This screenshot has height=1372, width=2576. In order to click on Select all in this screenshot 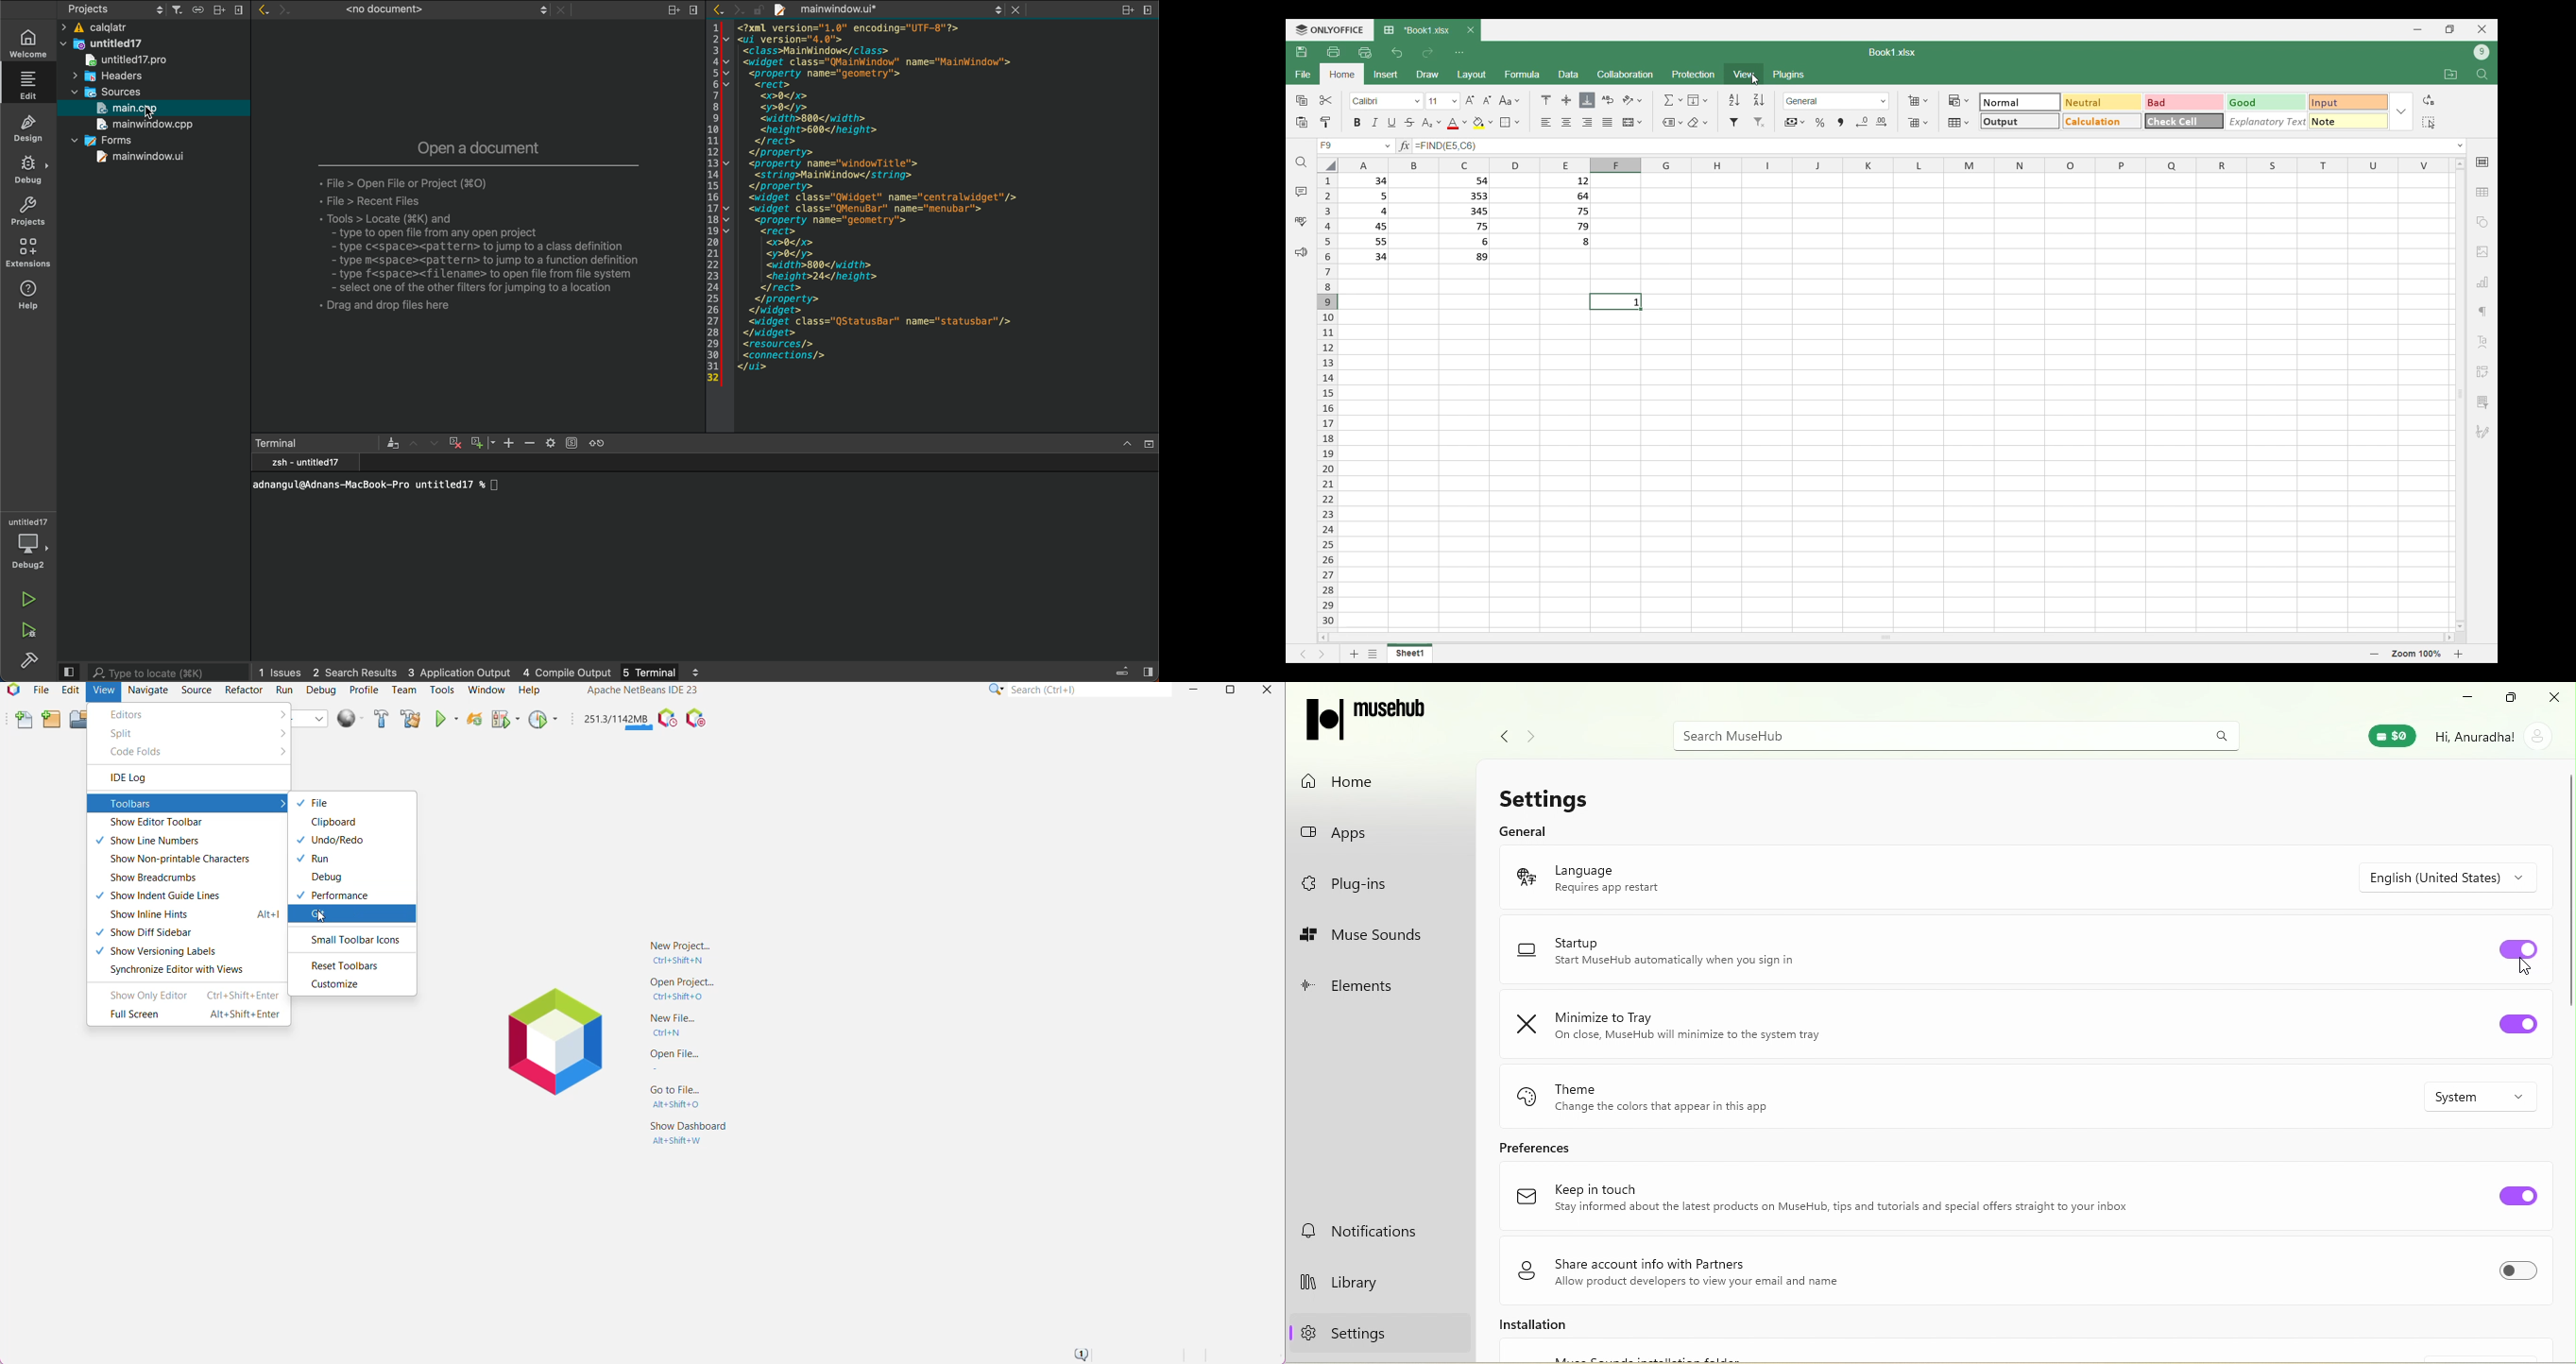, I will do `click(2429, 123)`.